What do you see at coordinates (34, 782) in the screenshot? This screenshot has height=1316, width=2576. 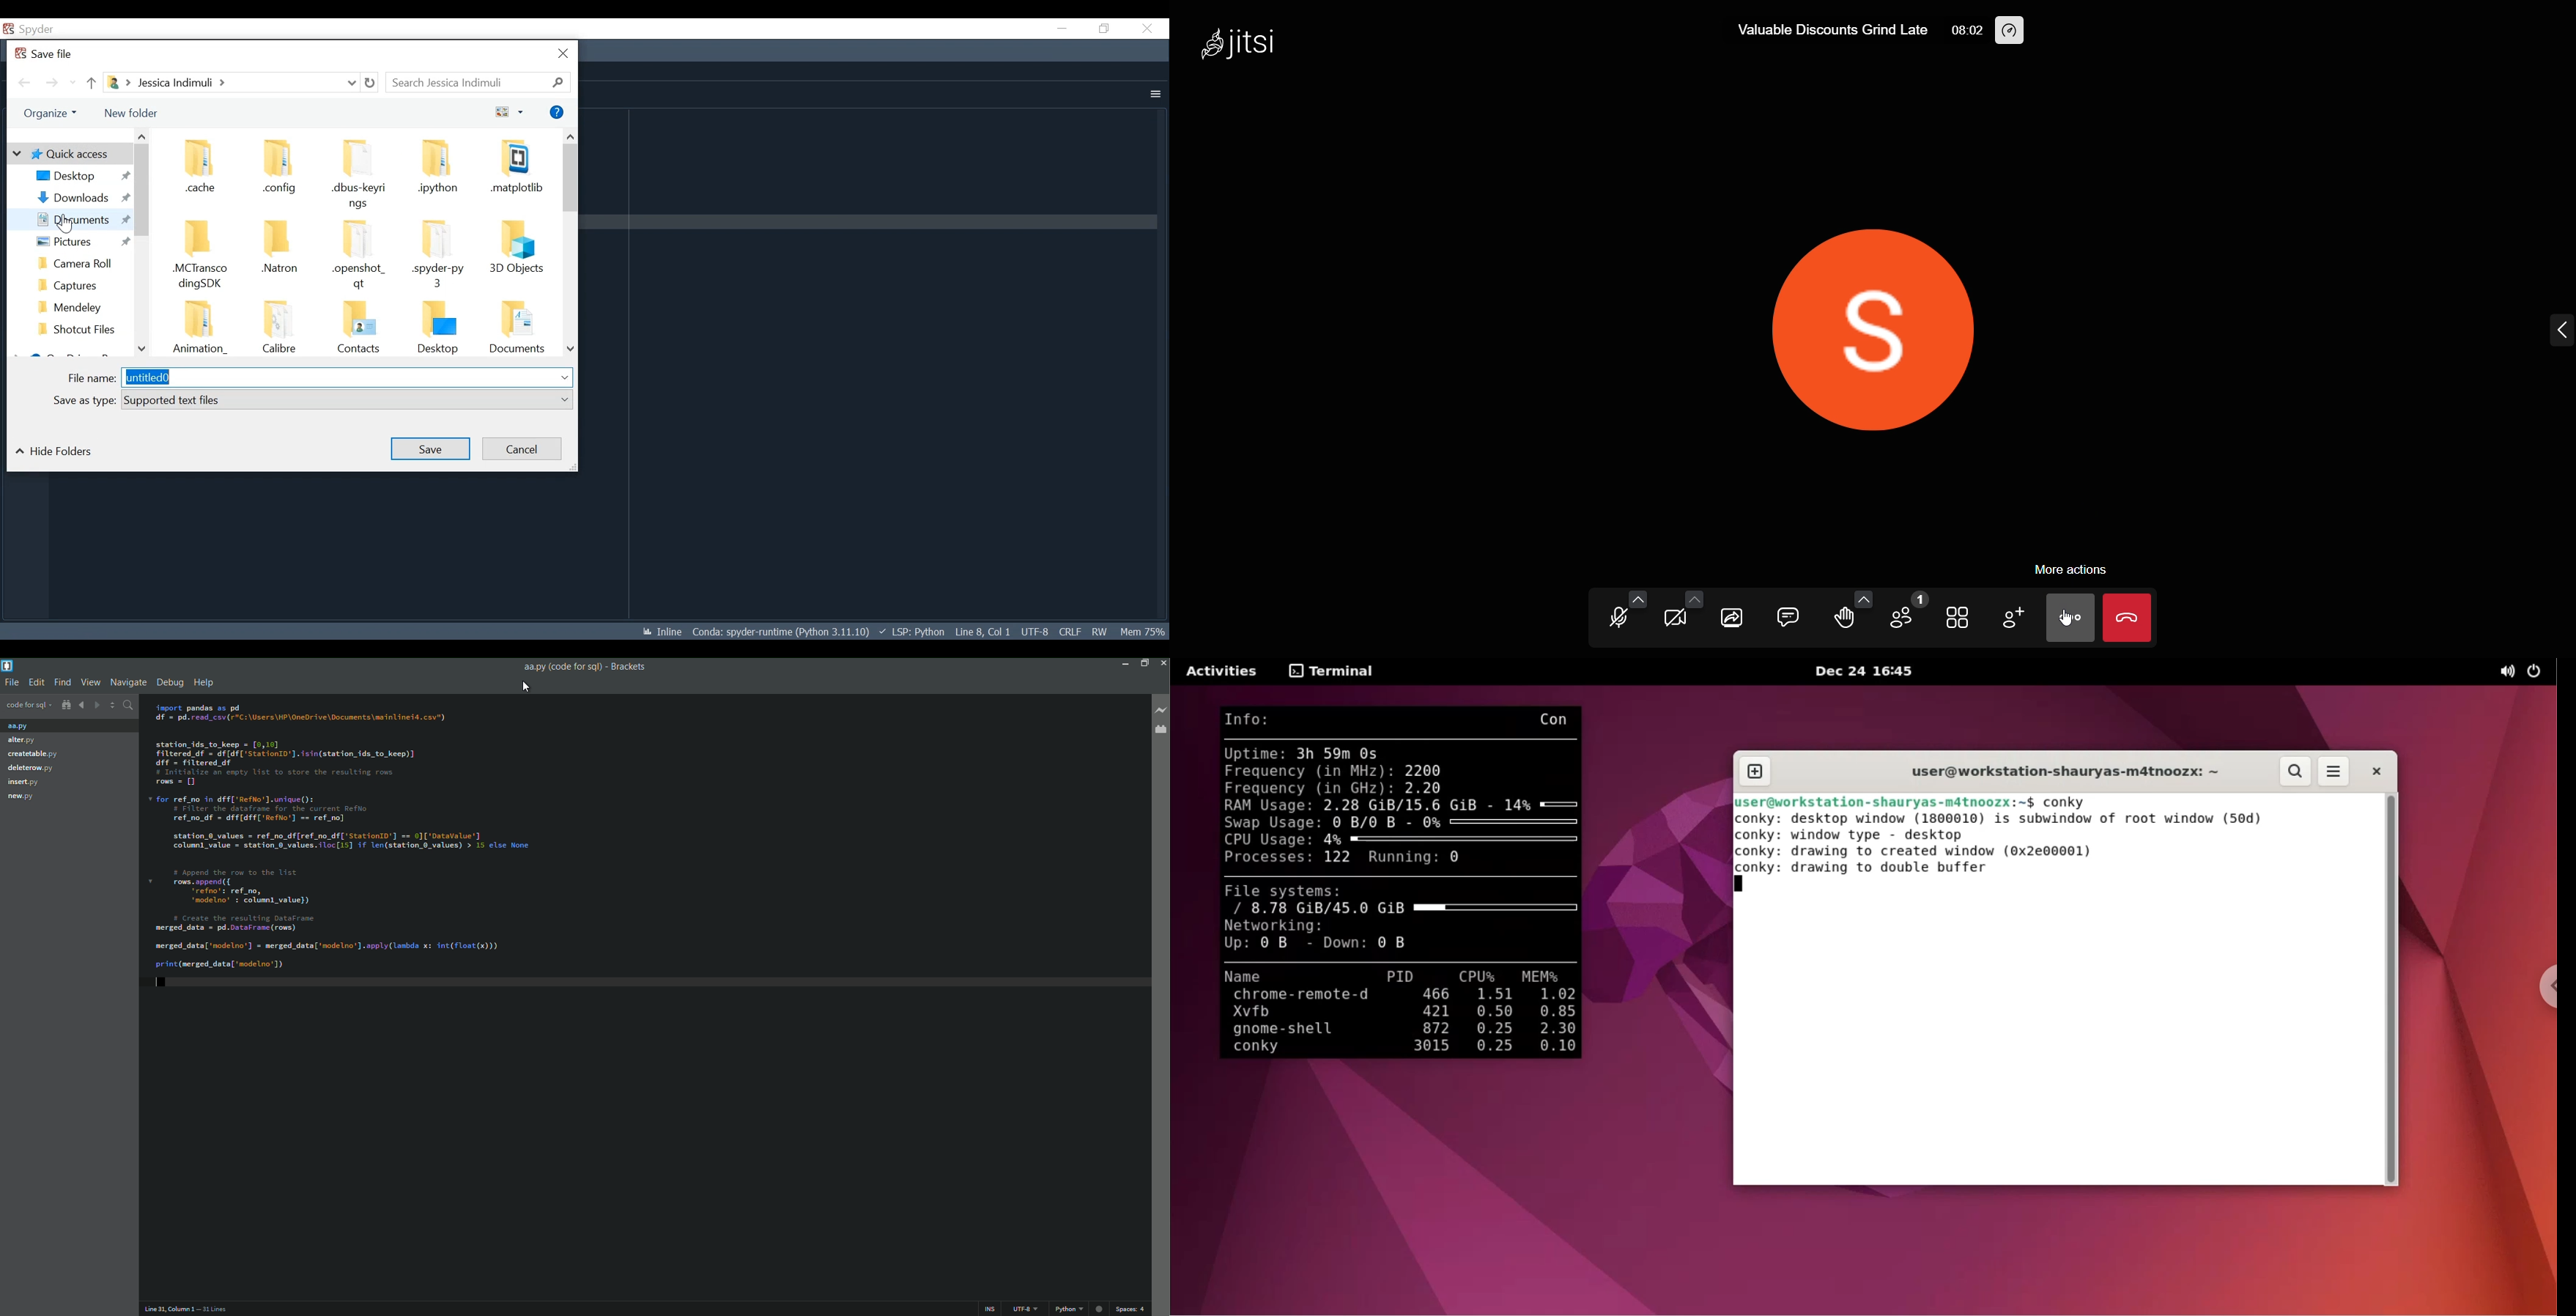 I see `Project file 5` at bounding box center [34, 782].